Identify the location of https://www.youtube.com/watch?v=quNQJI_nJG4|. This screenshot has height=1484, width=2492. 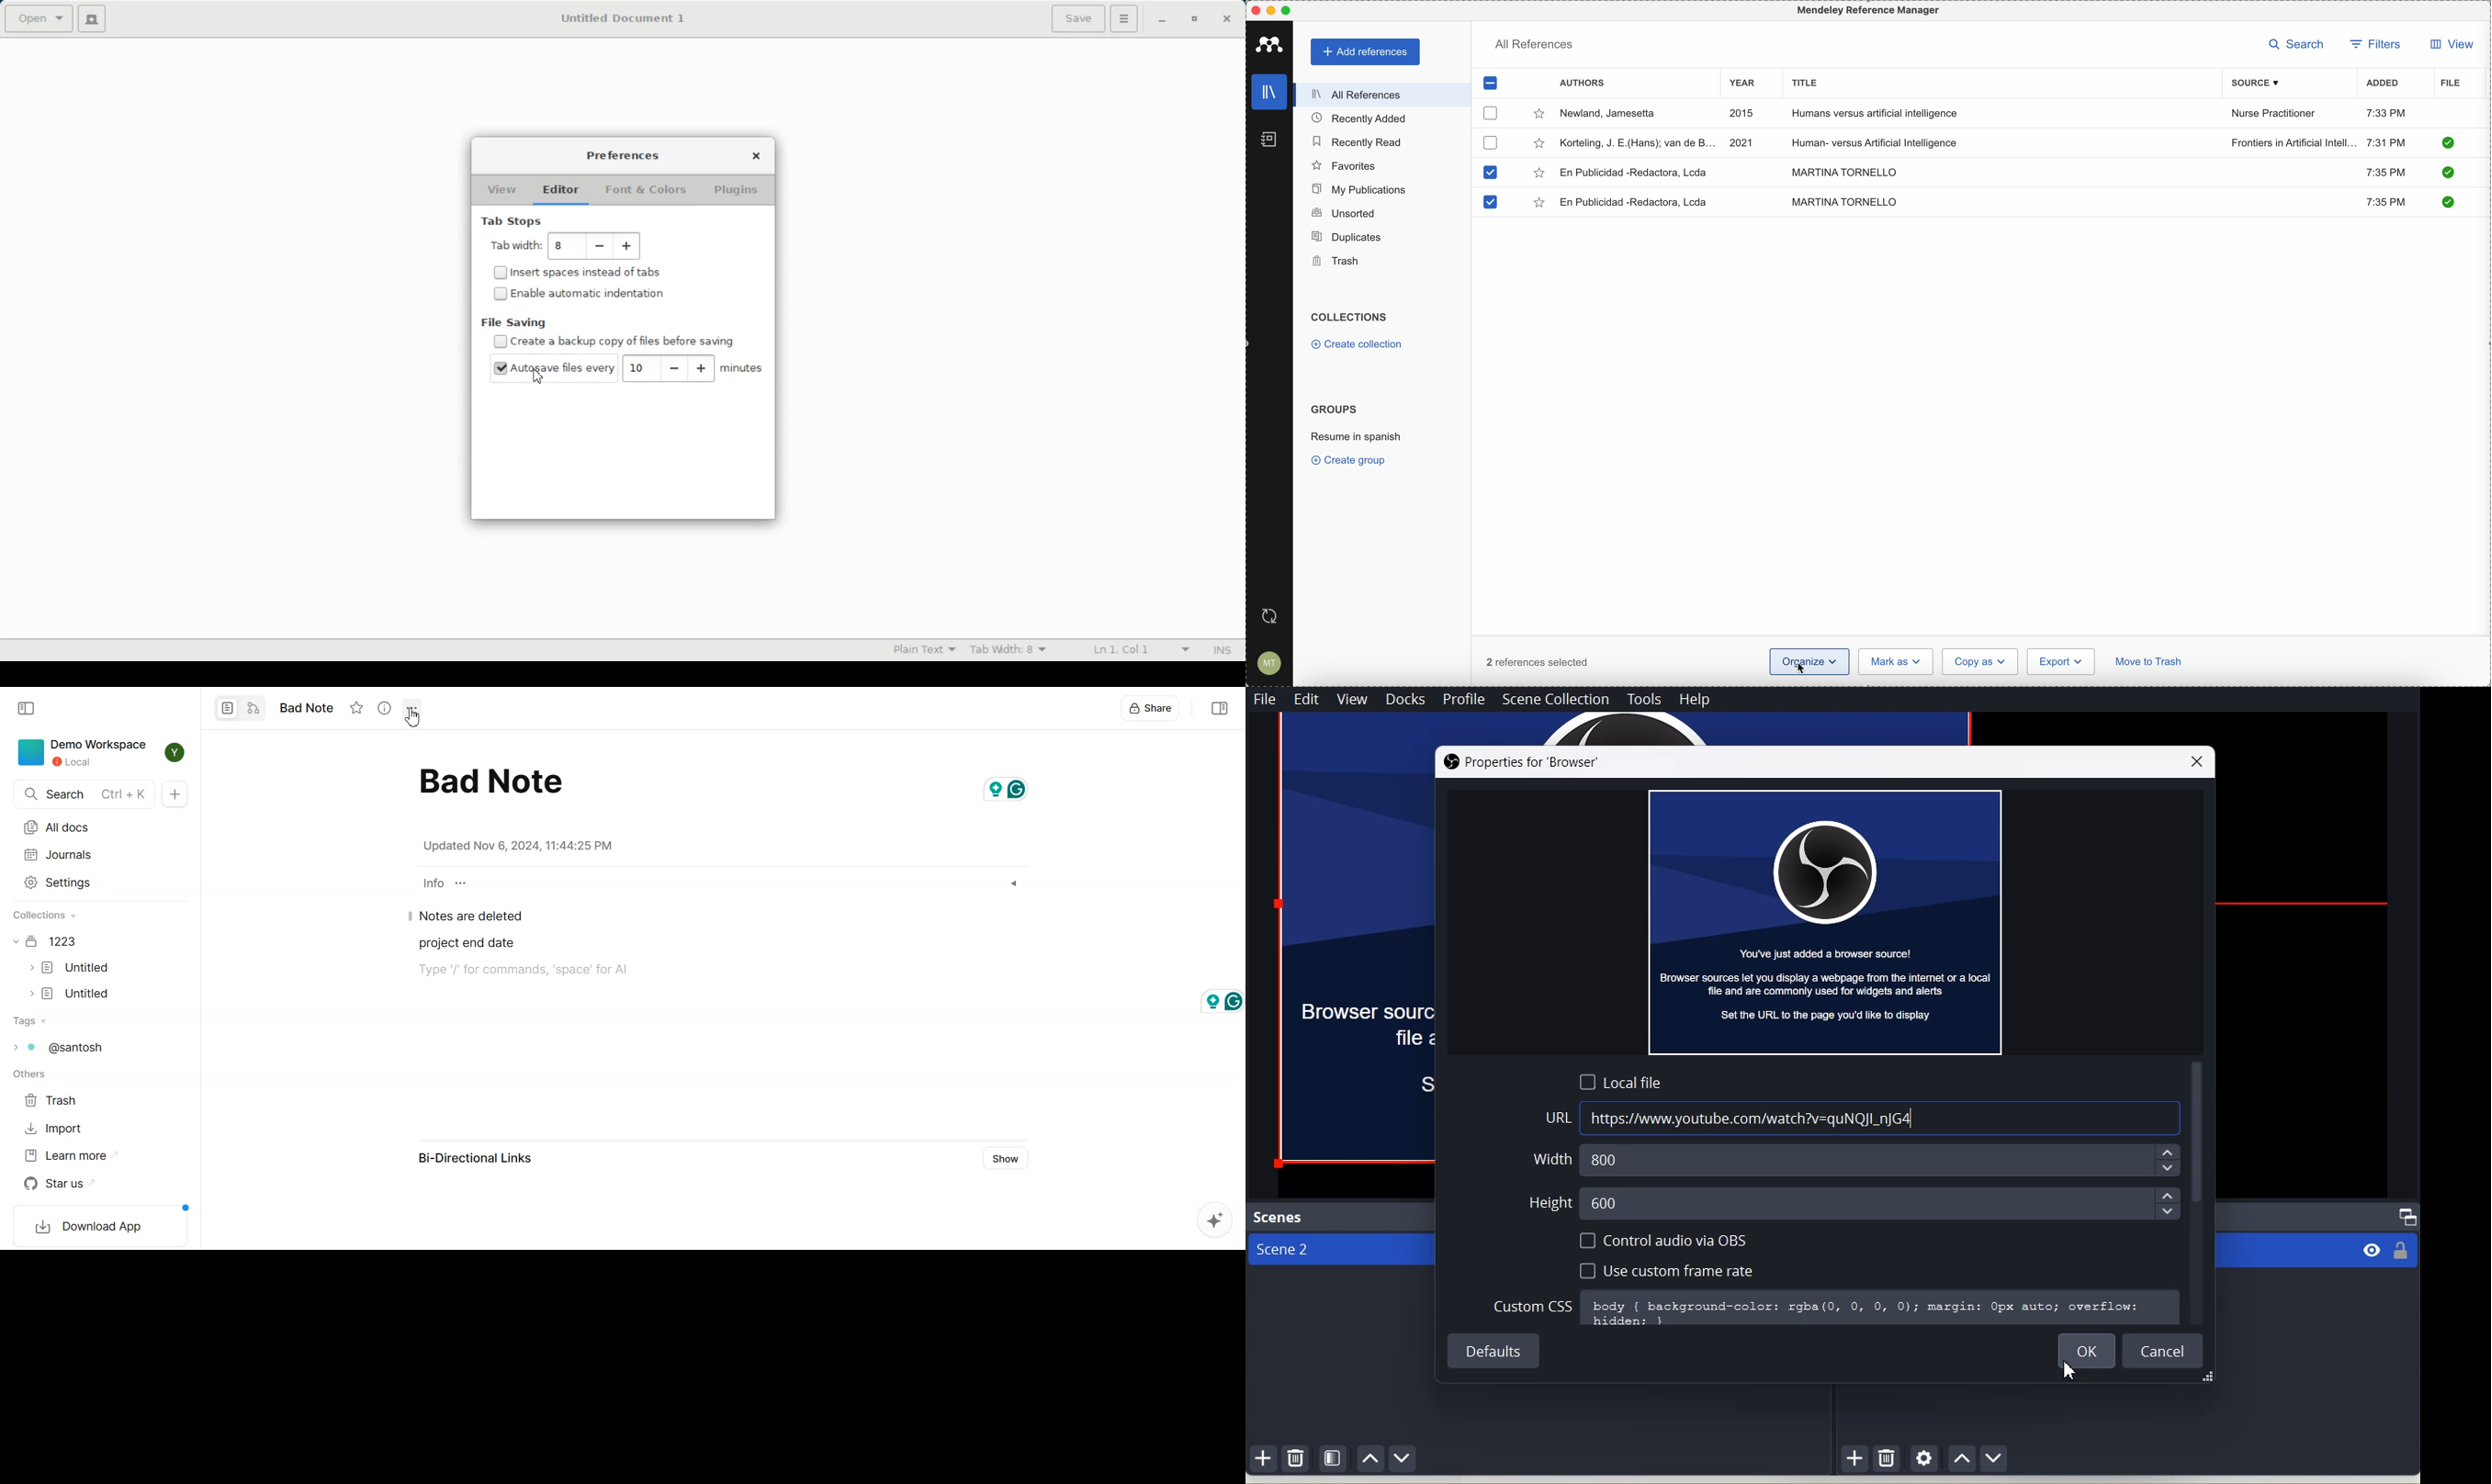
(1752, 1118).